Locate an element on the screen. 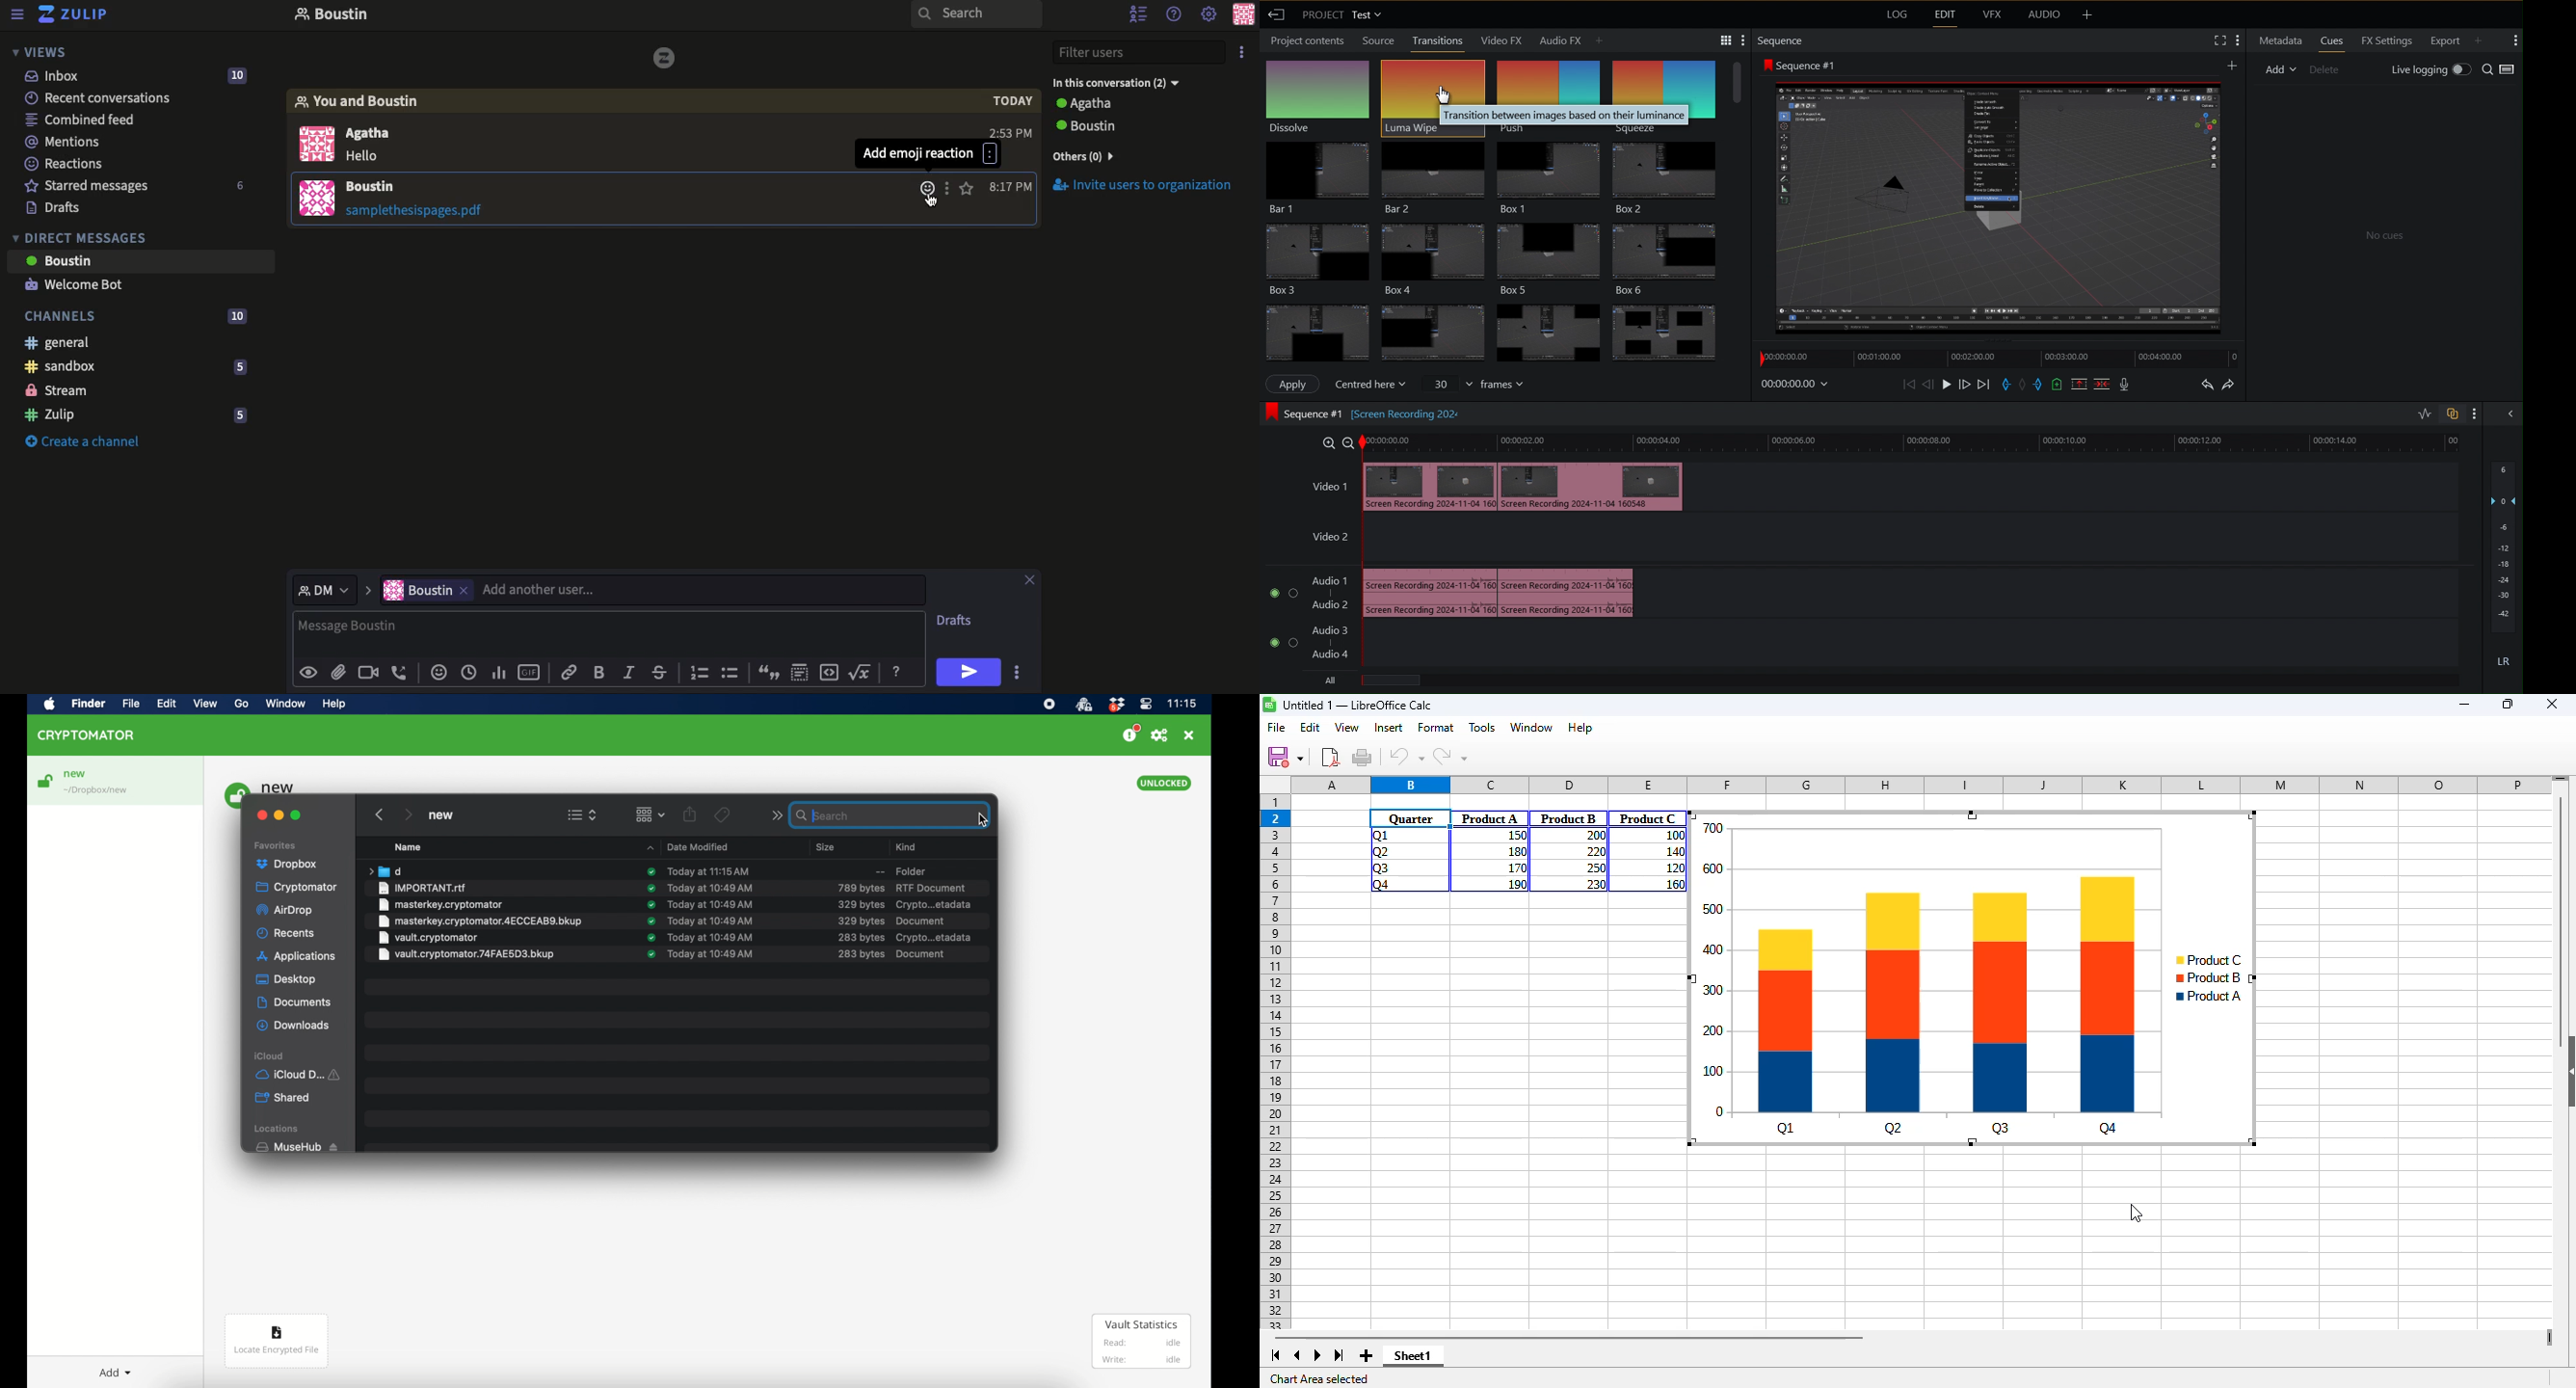  2:53 PM is located at coordinates (1010, 131).